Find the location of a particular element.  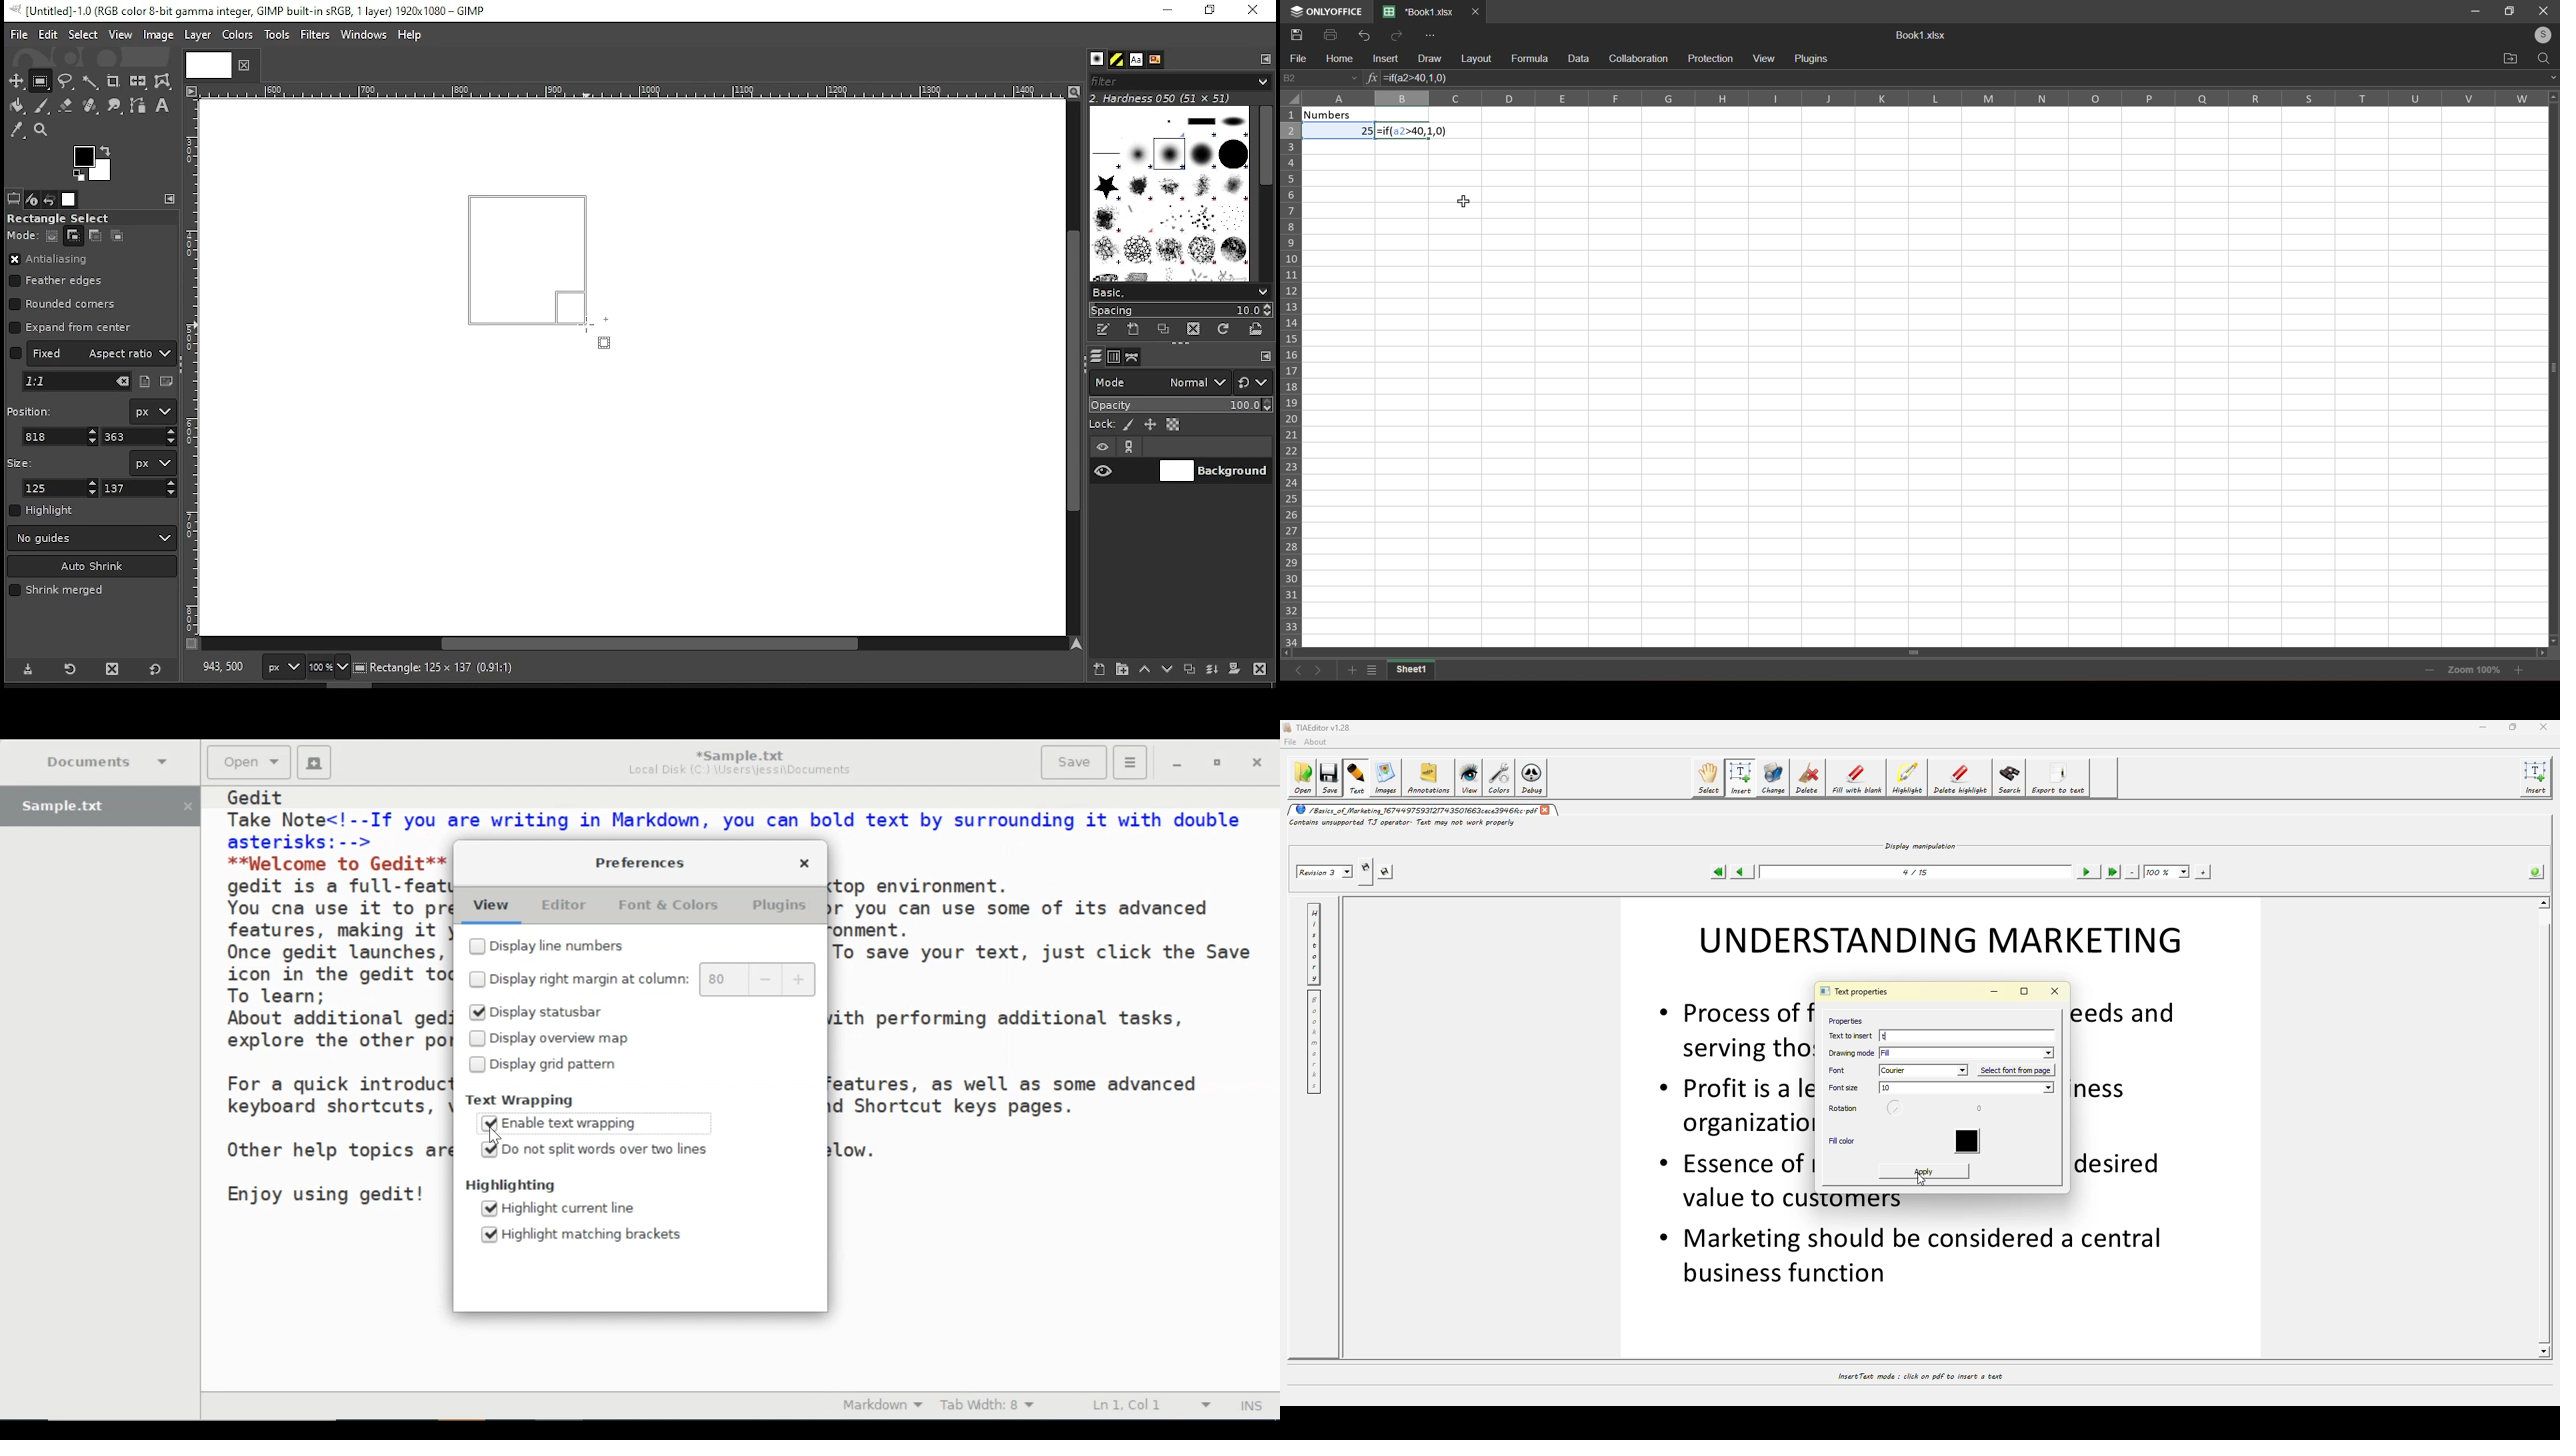

select brush preset is located at coordinates (1182, 291).